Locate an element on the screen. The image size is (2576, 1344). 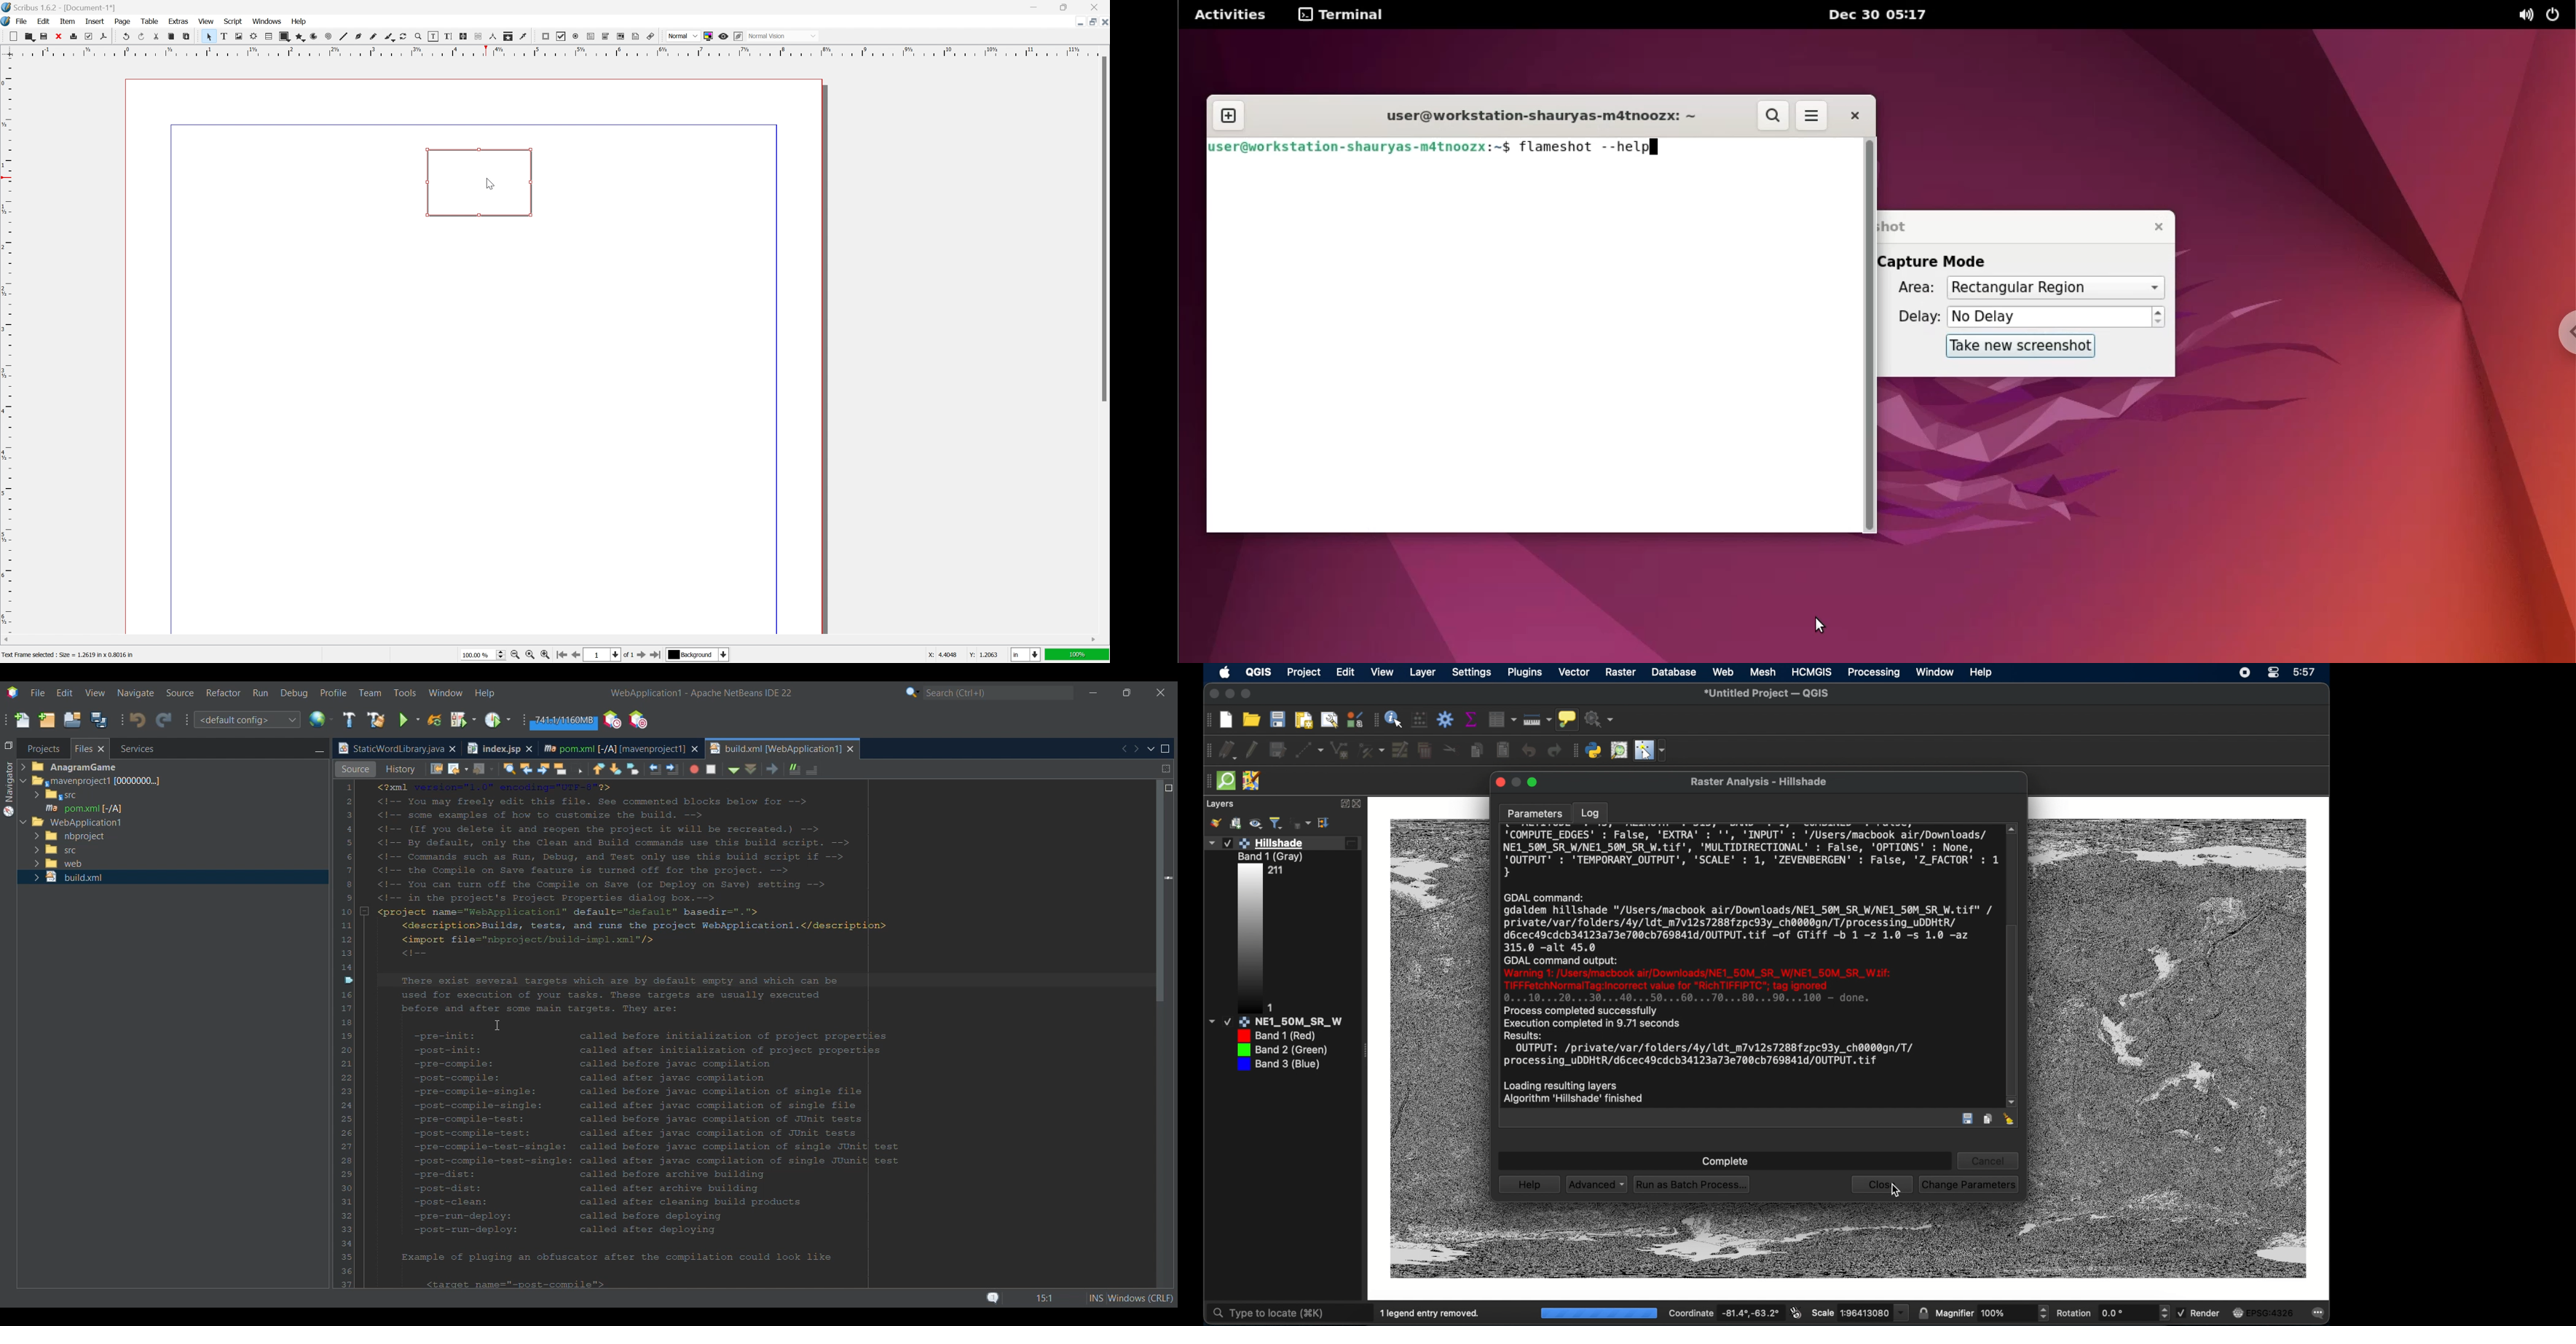
Dropdown is located at coordinates (1210, 1021).